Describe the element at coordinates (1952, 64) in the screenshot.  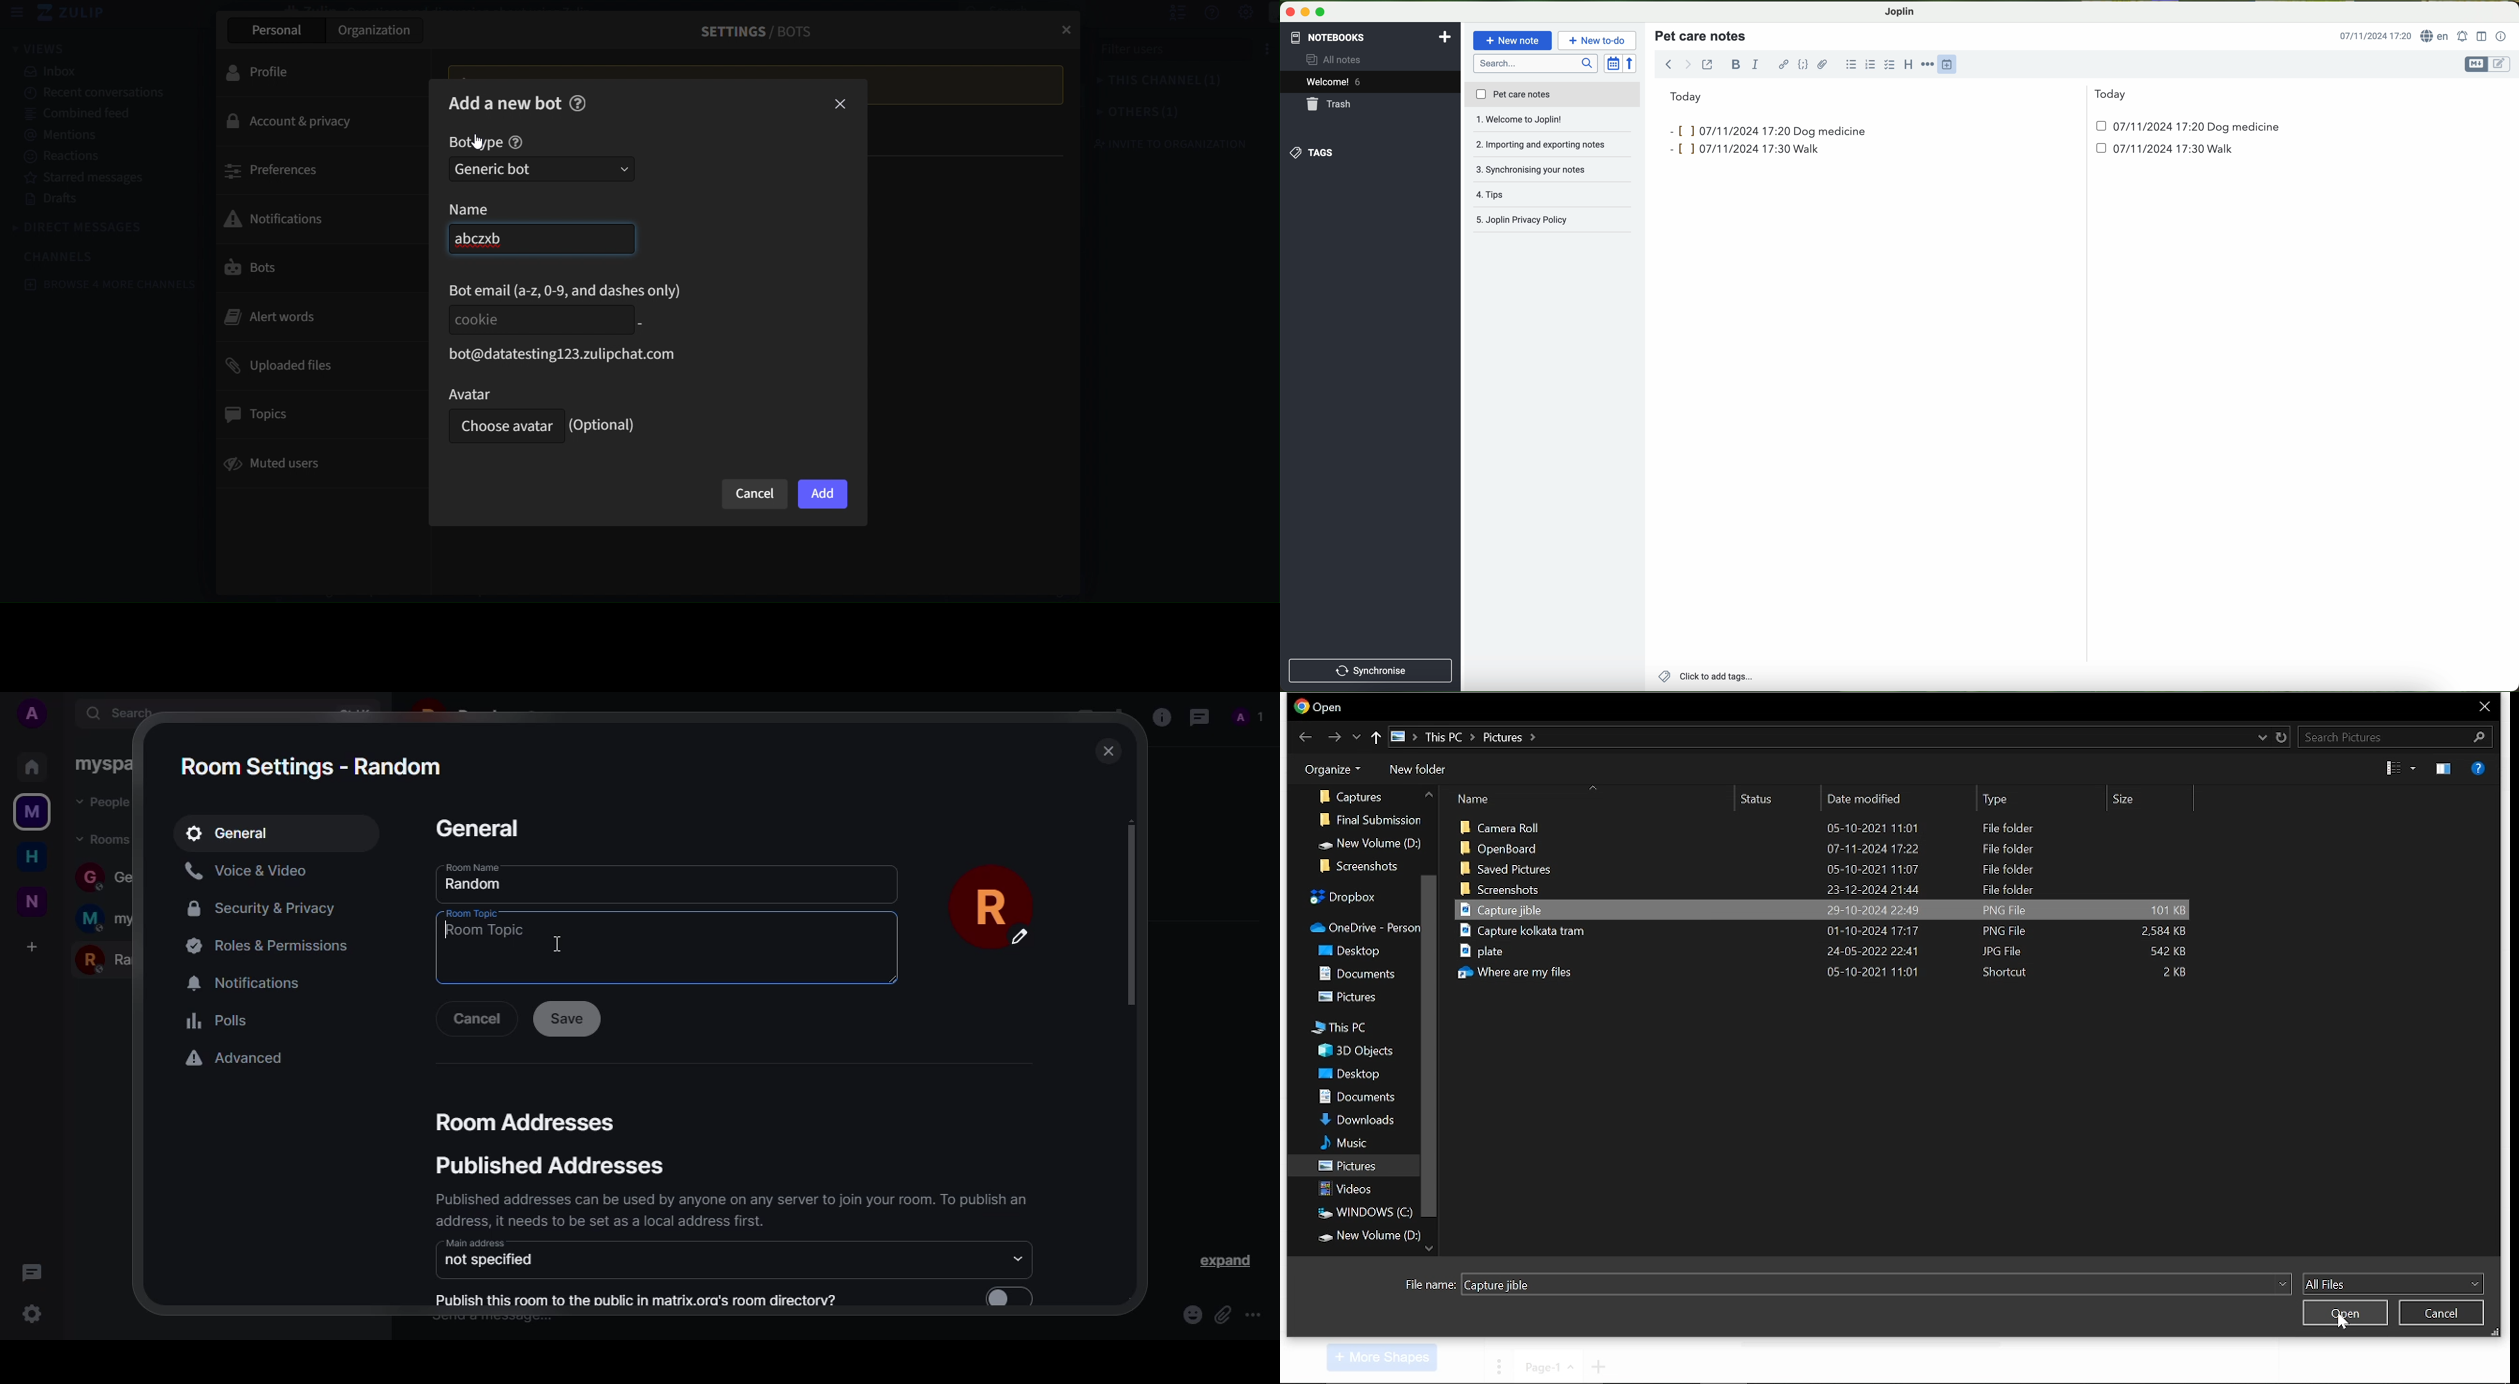
I see `insert time` at that location.